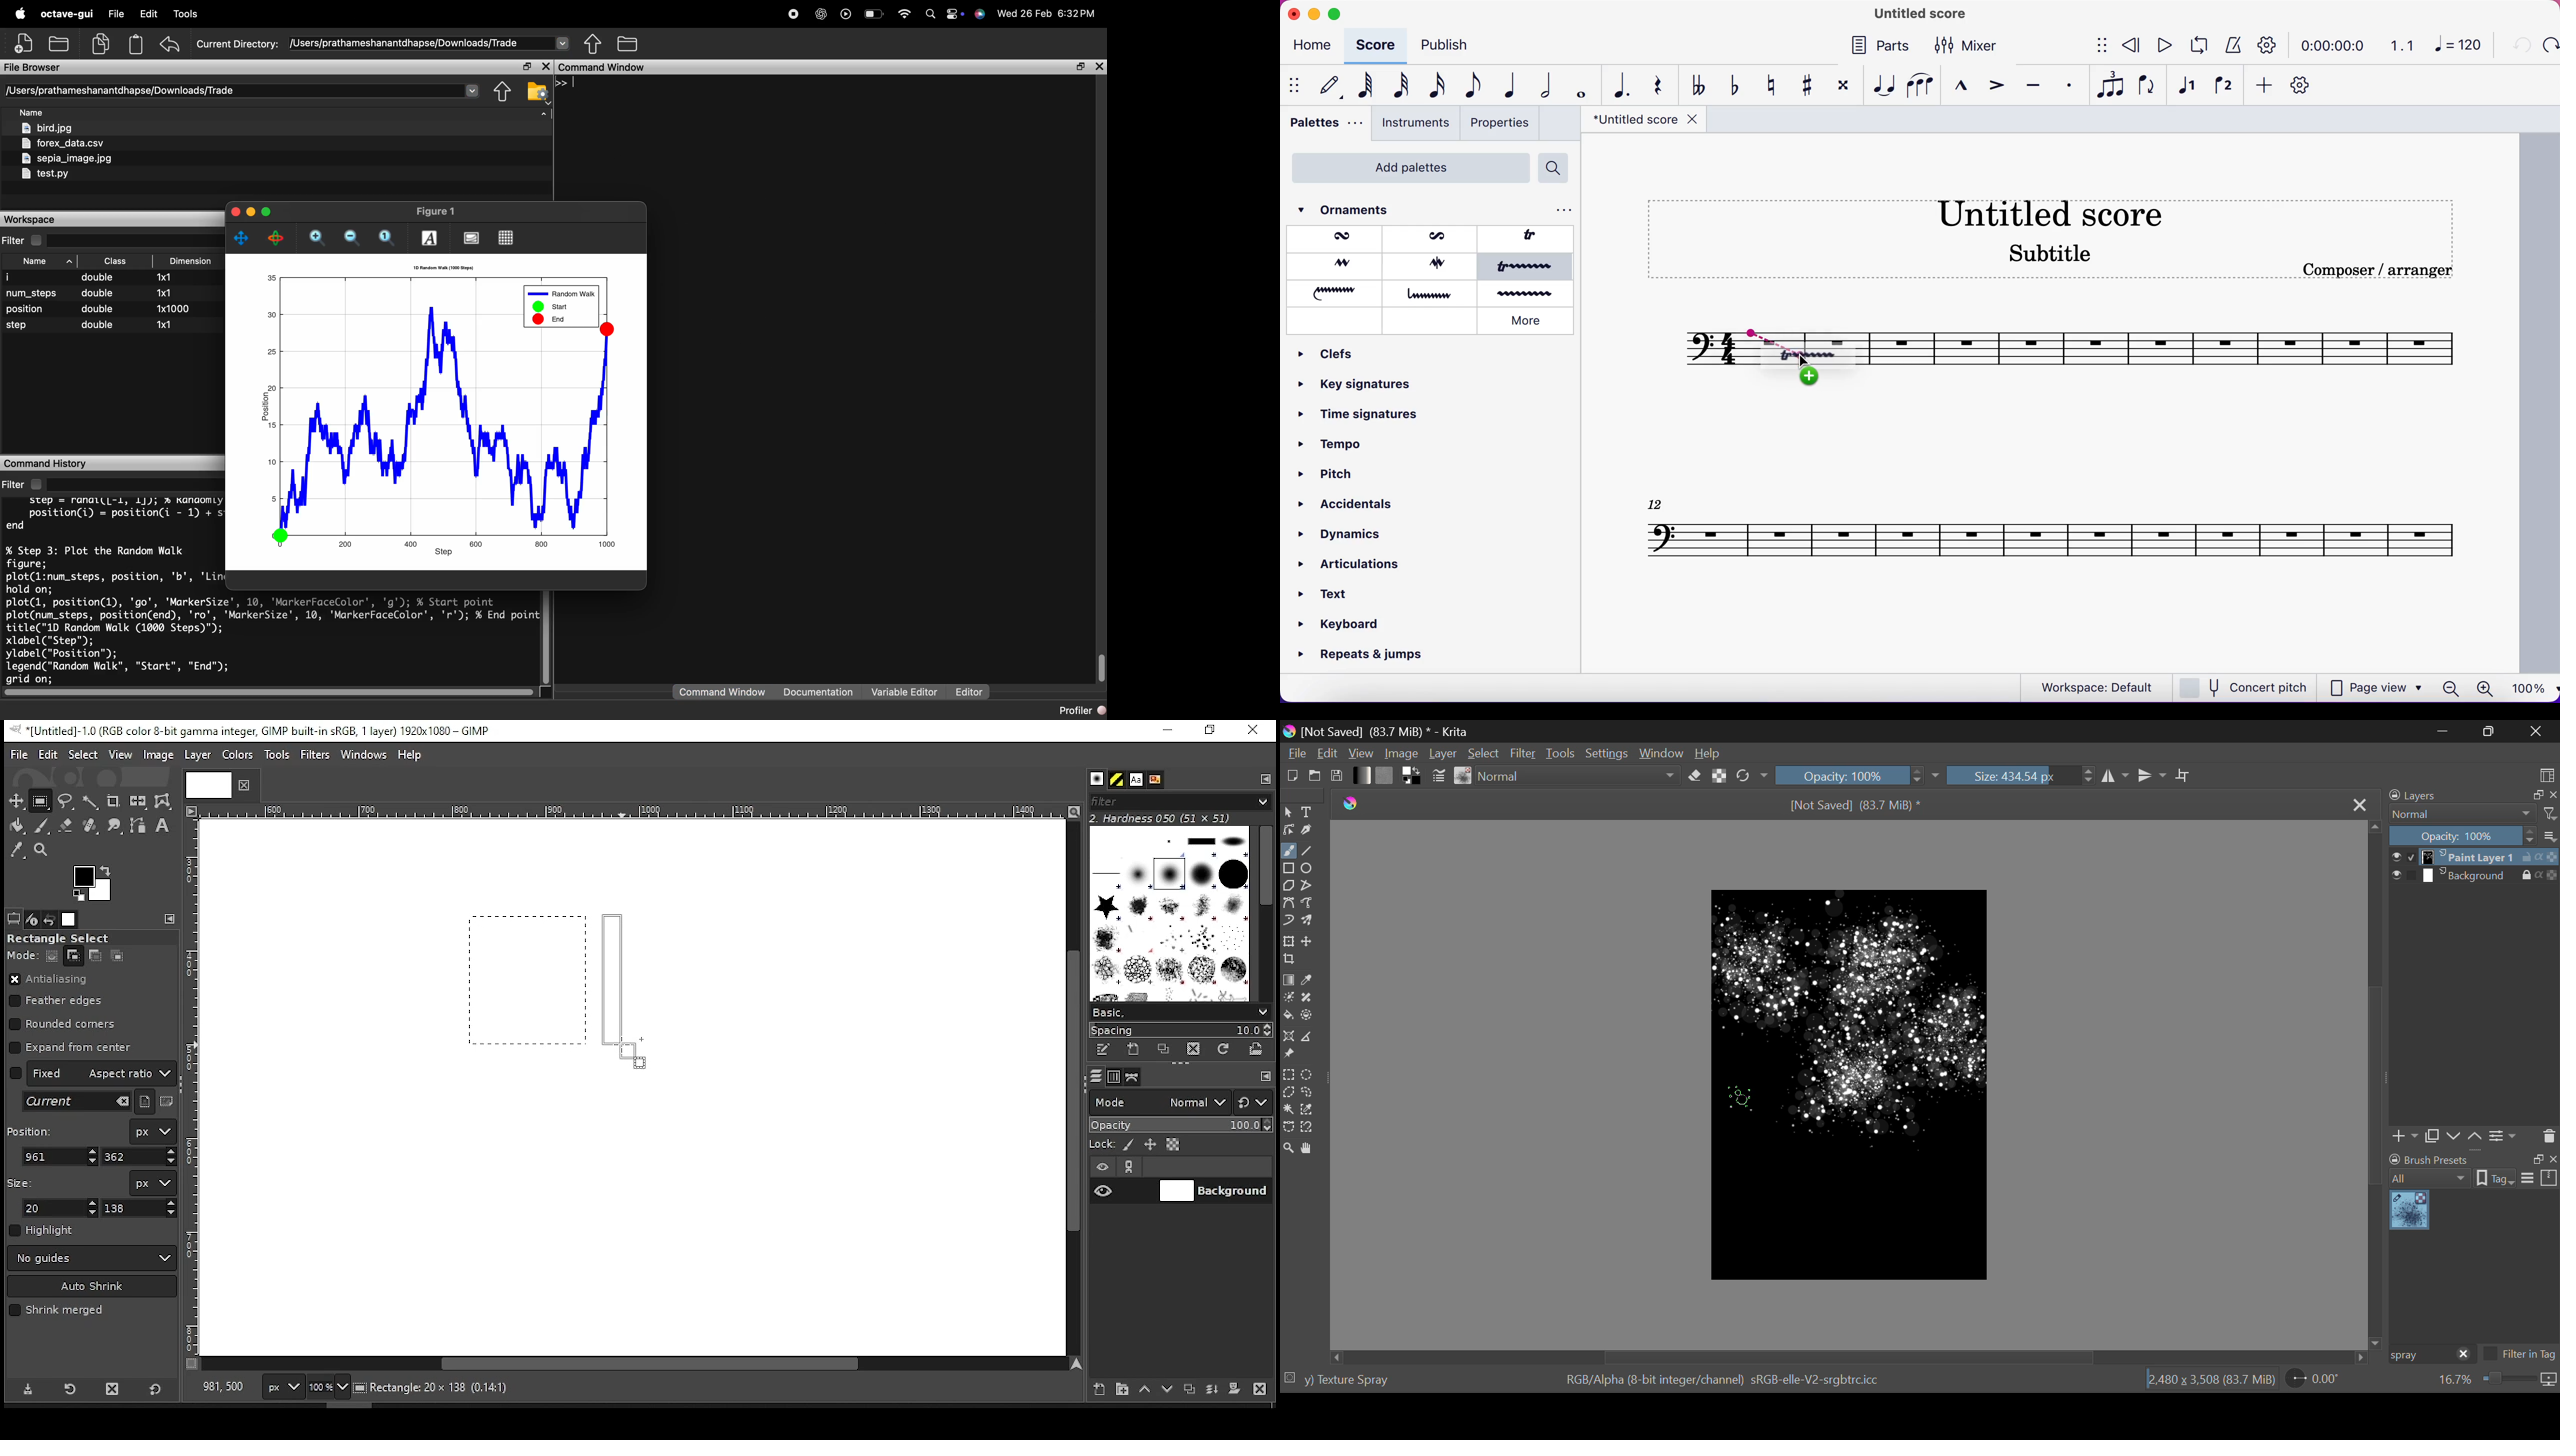 The image size is (2576, 1456). Describe the element at coordinates (2403, 45) in the screenshot. I see `1.1` at that location.